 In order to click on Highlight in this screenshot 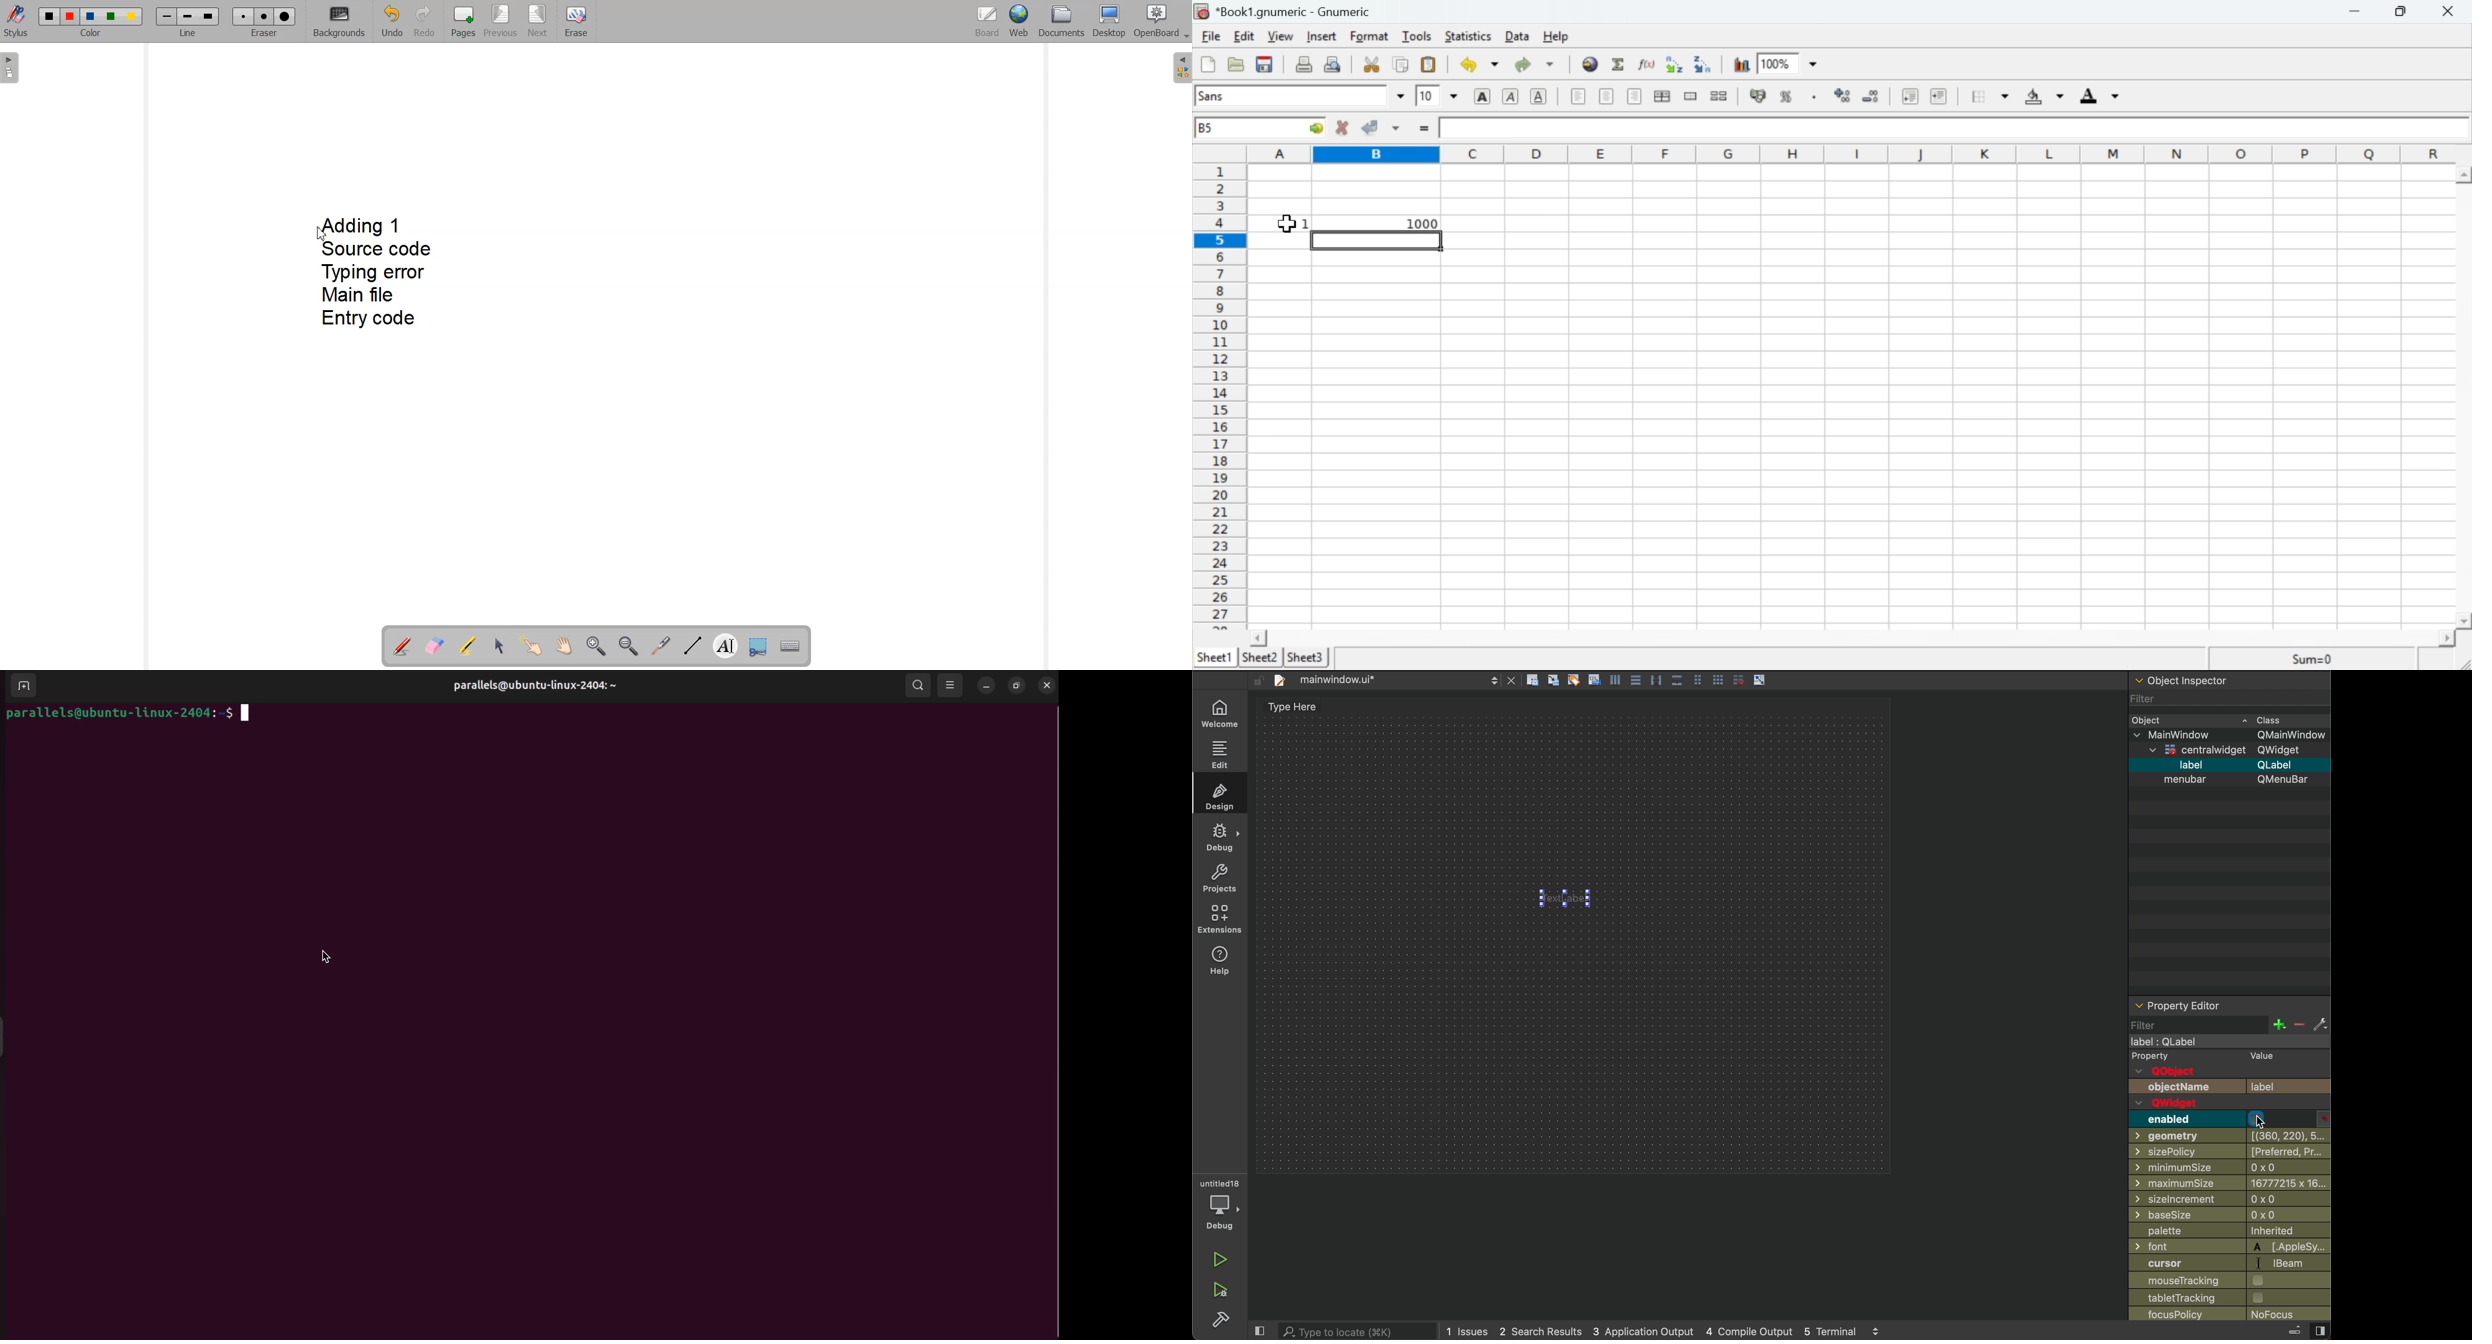, I will do `click(468, 645)`.